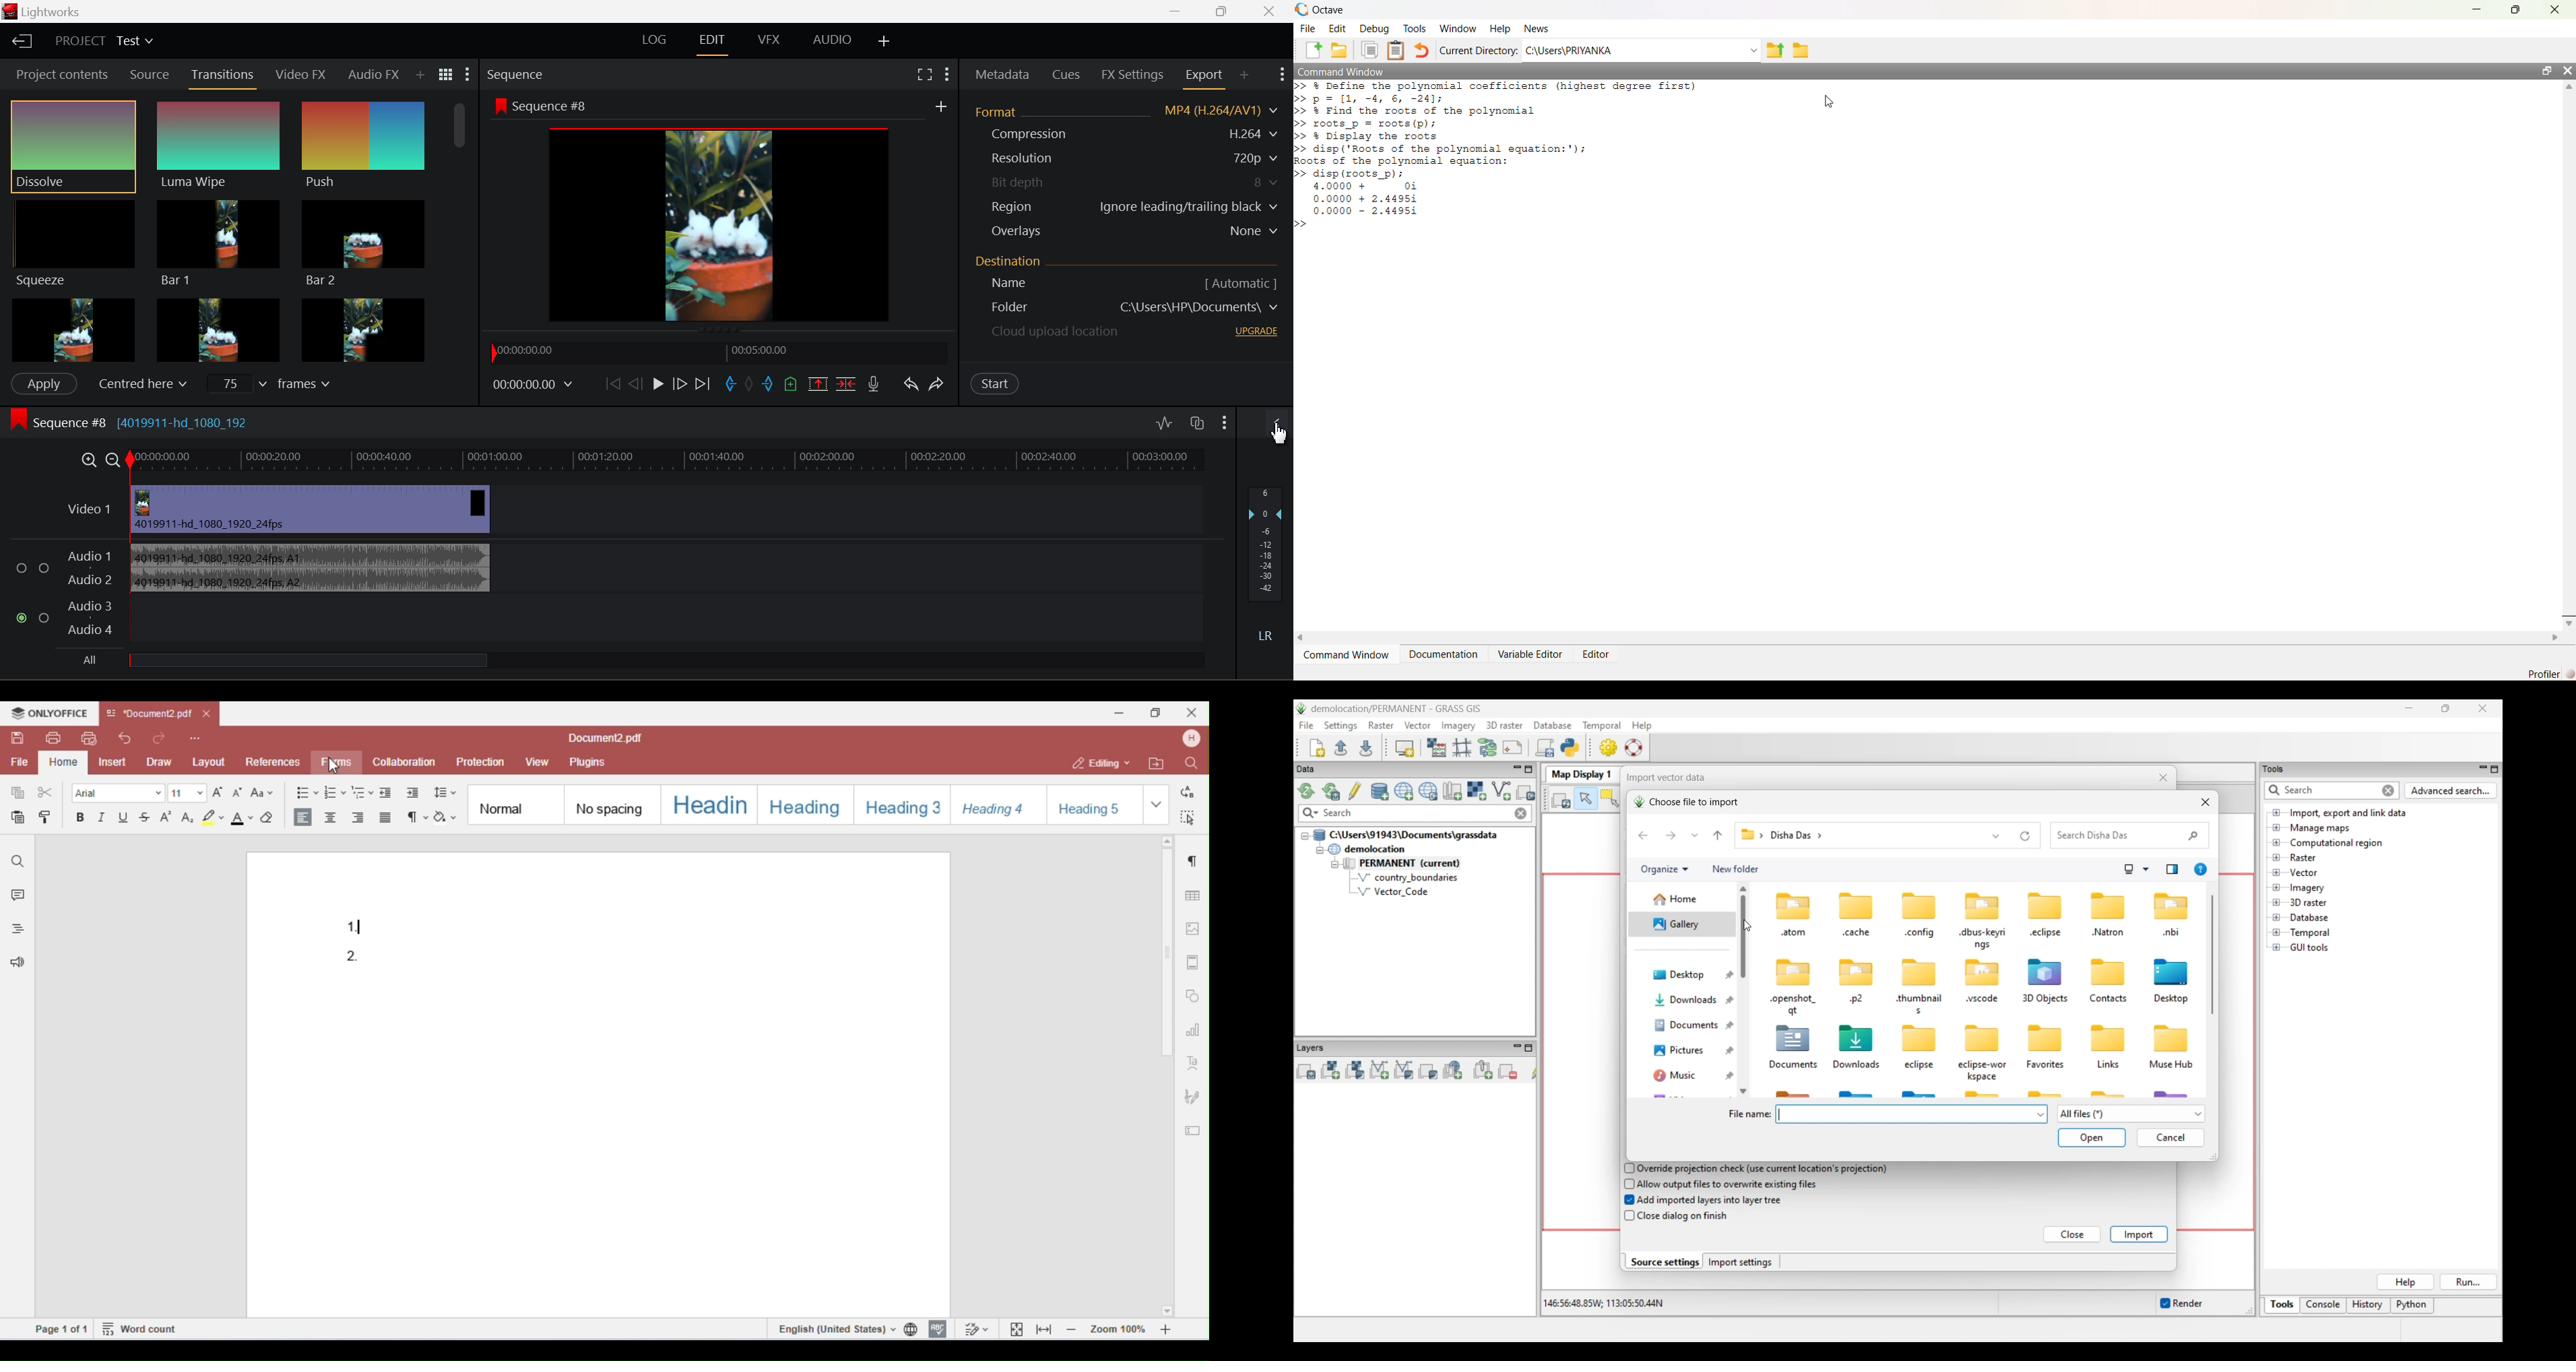 The height and width of the screenshot is (1372, 2576). I want to click on Show Audio Mix, so click(1277, 424).